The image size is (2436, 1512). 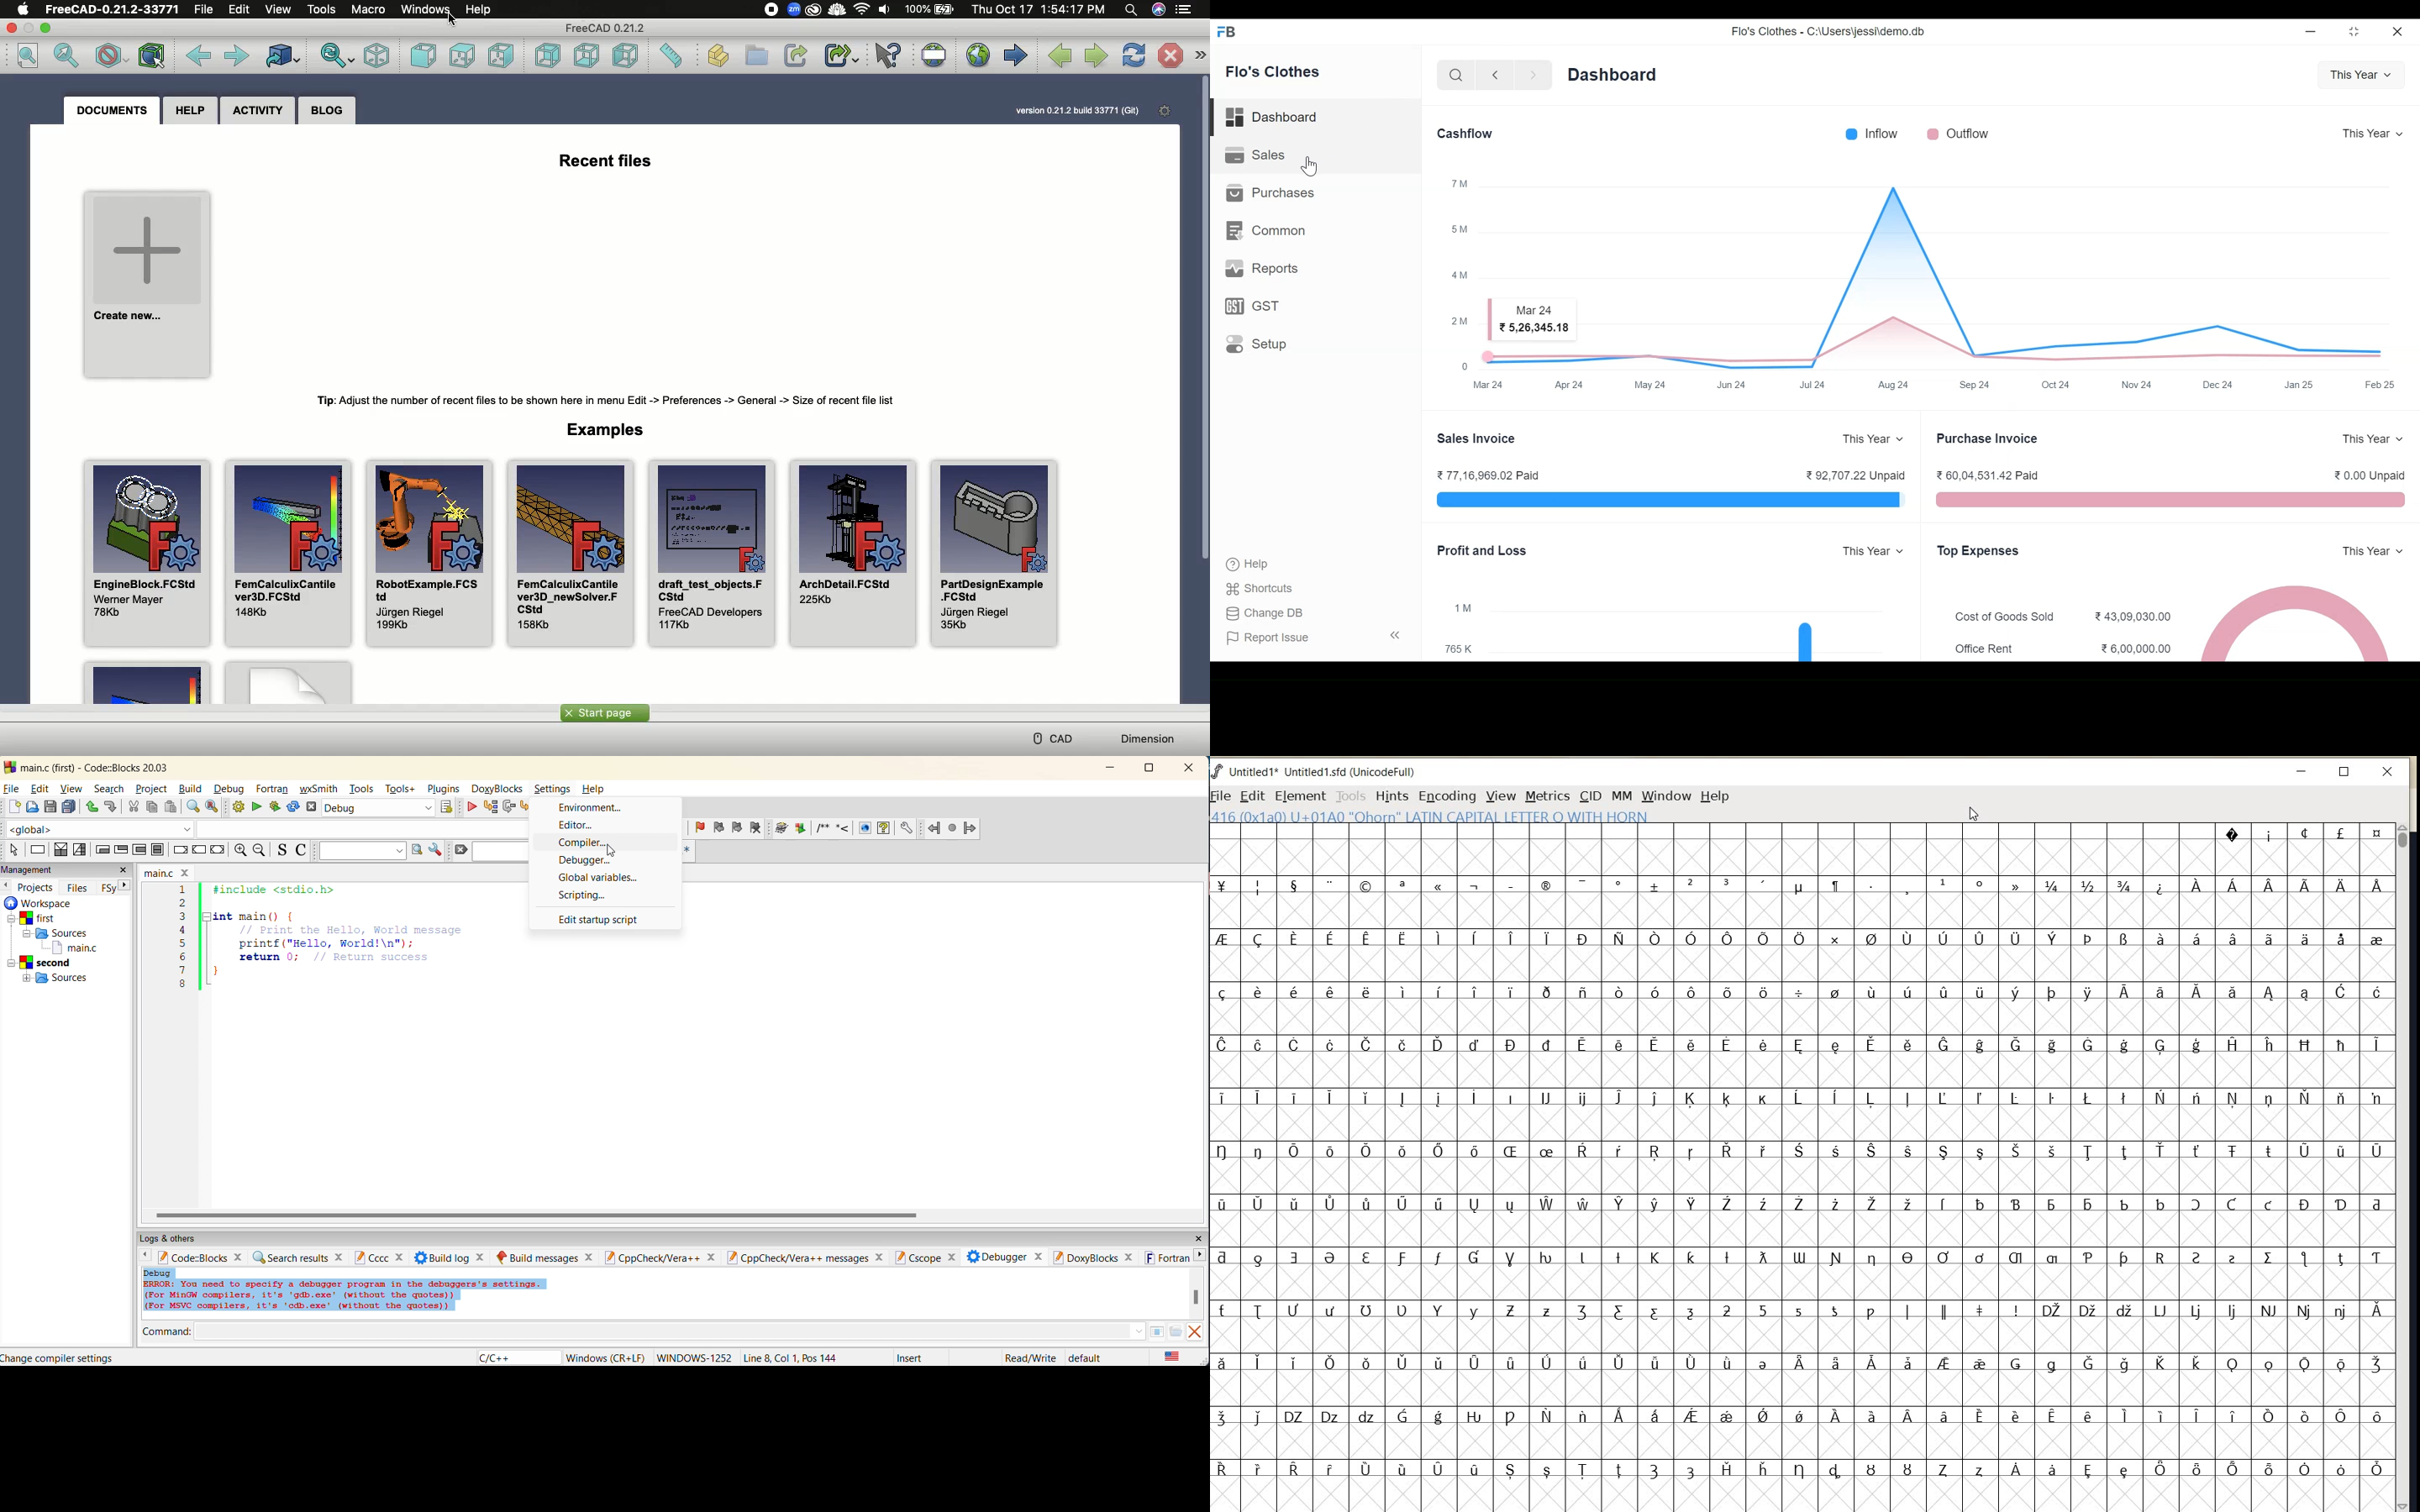 What do you see at coordinates (1457, 75) in the screenshot?
I see `Search` at bounding box center [1457, 75].